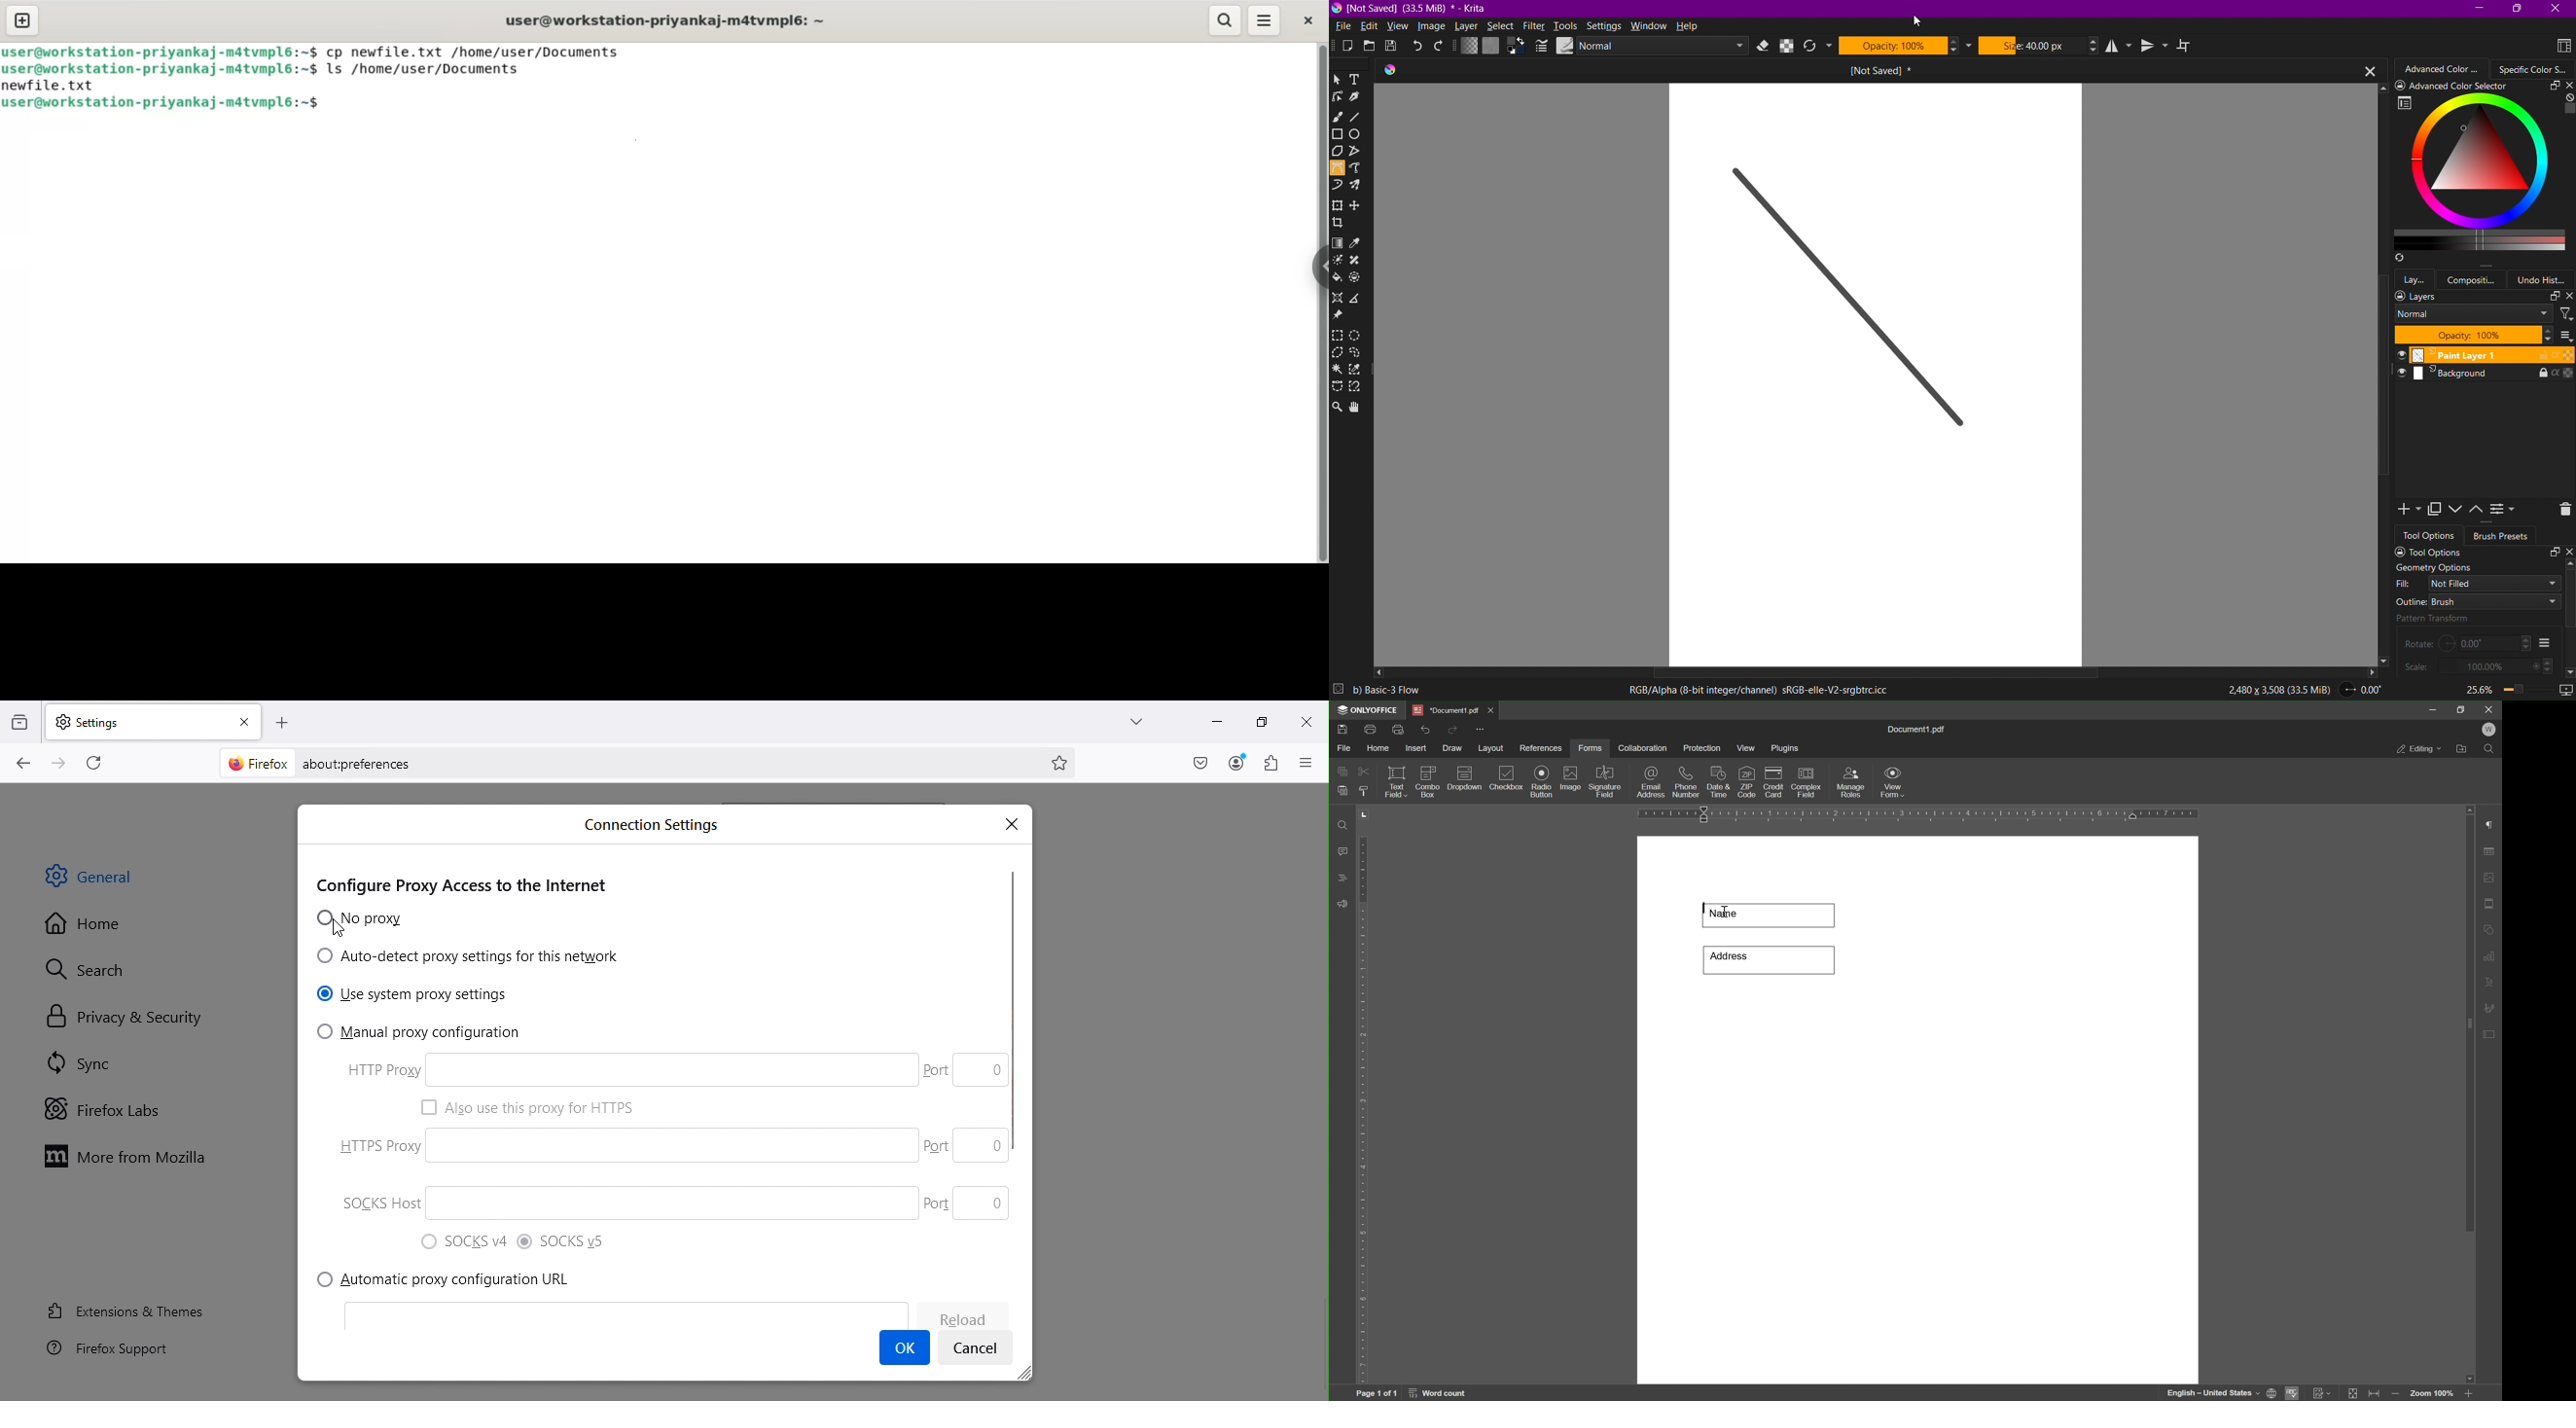  Describe the element at coordinates (1337, 405) in the screenshot. I see `Zoom Tool` at that location.